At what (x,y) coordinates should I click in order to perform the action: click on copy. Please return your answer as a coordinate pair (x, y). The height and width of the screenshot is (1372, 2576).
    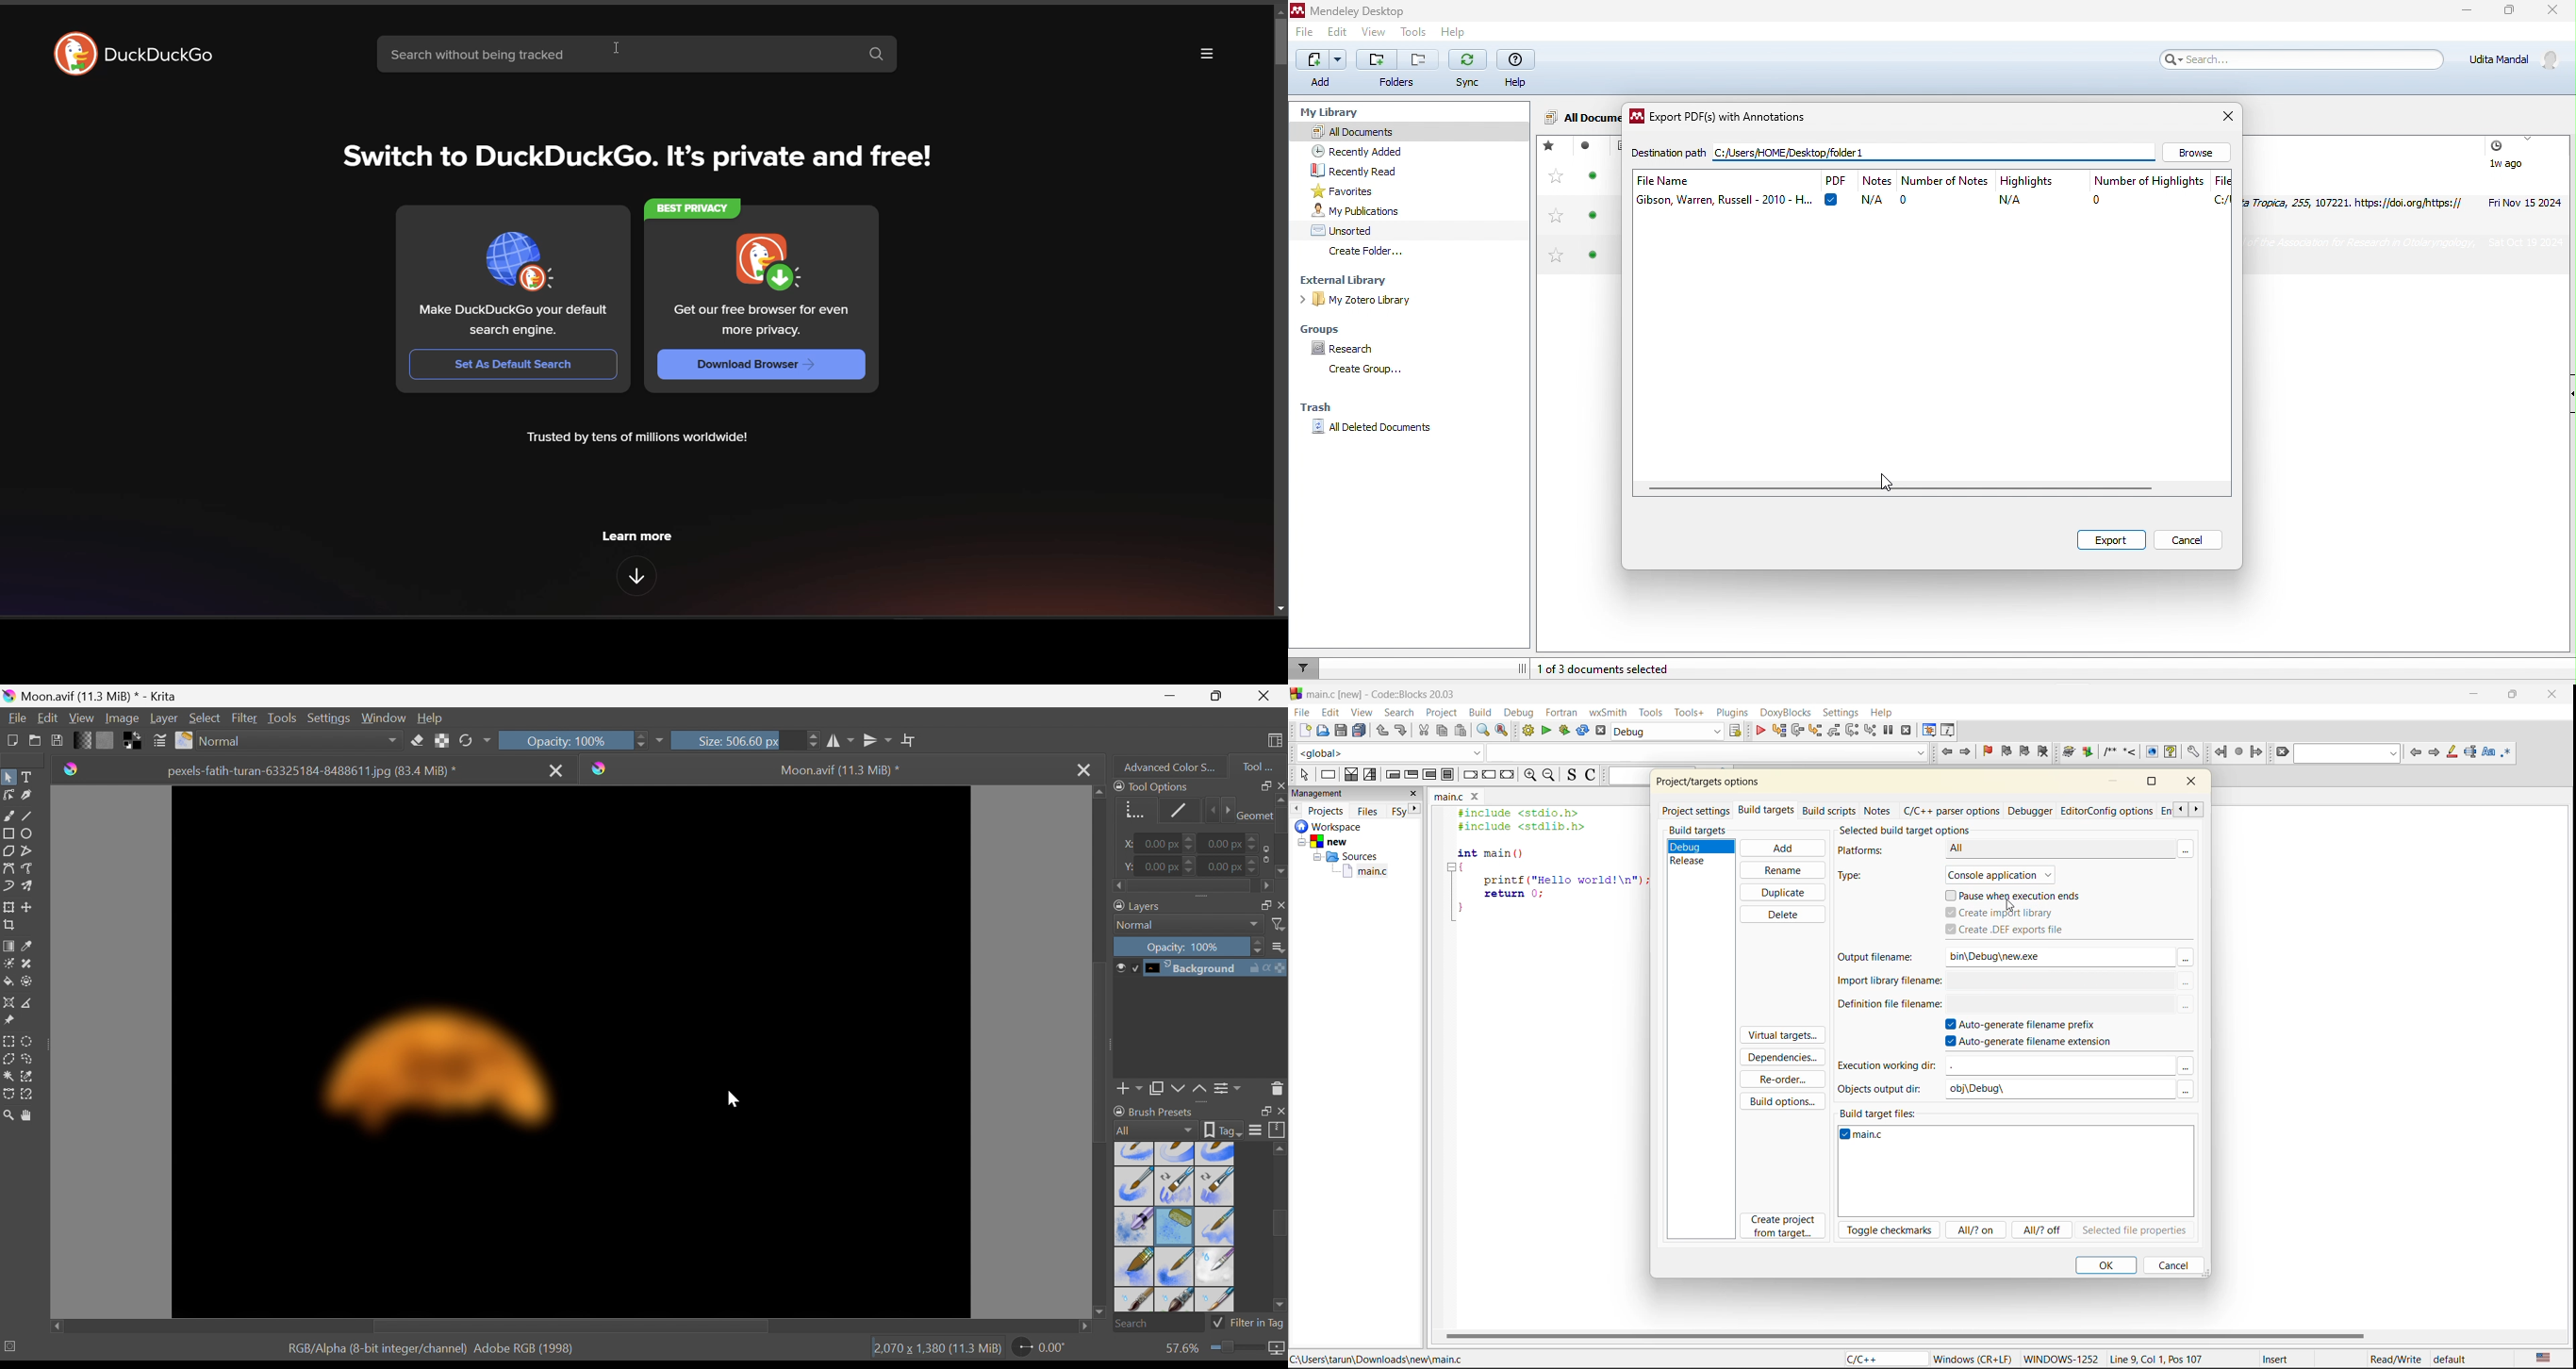
    Looking at the image, I should click on (1443, 730).